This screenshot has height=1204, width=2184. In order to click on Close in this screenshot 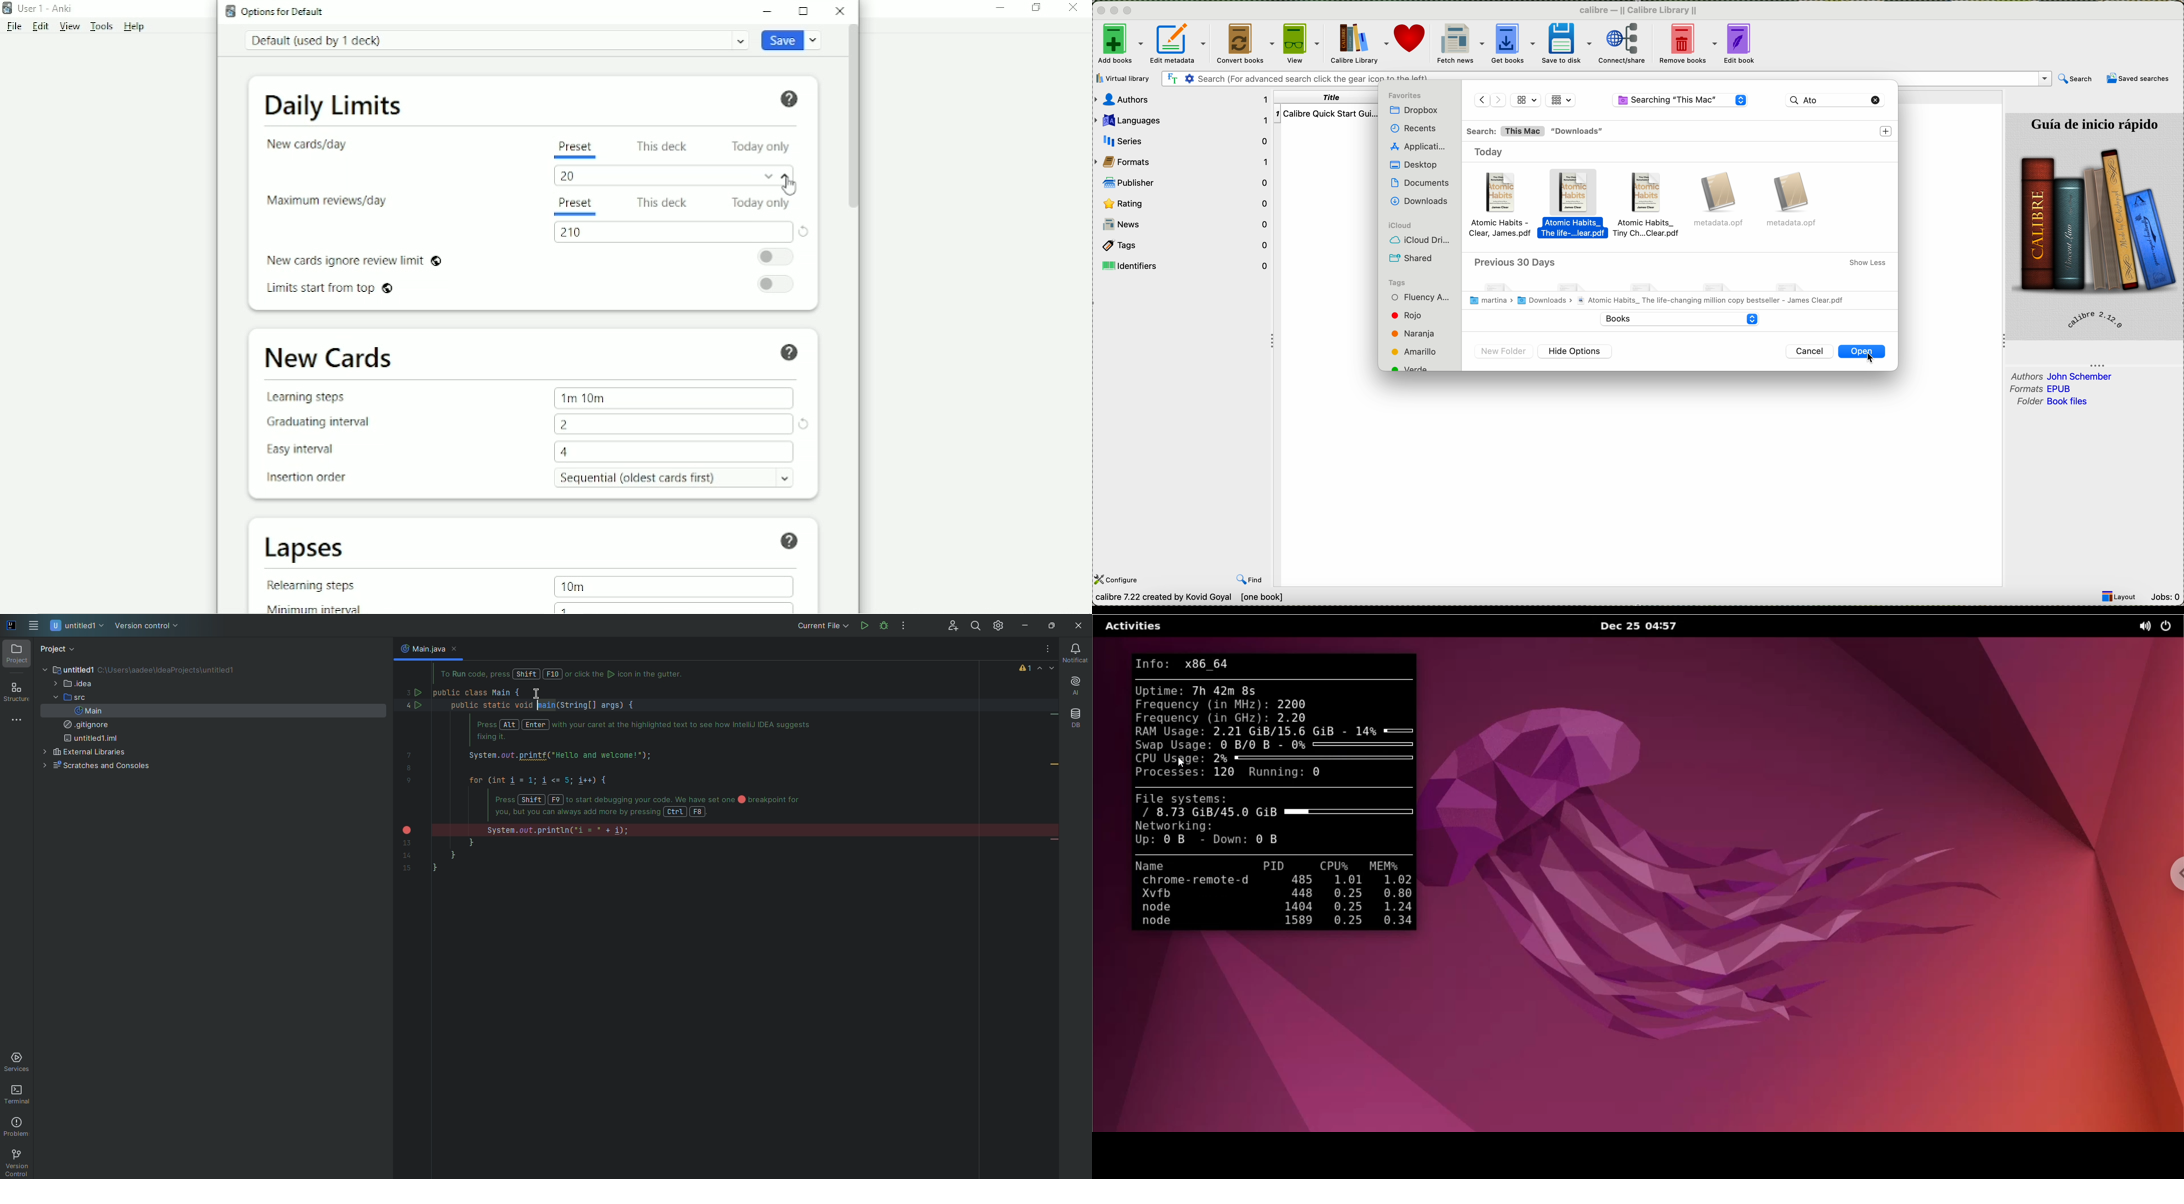, I will do `click(1074, 8)`.